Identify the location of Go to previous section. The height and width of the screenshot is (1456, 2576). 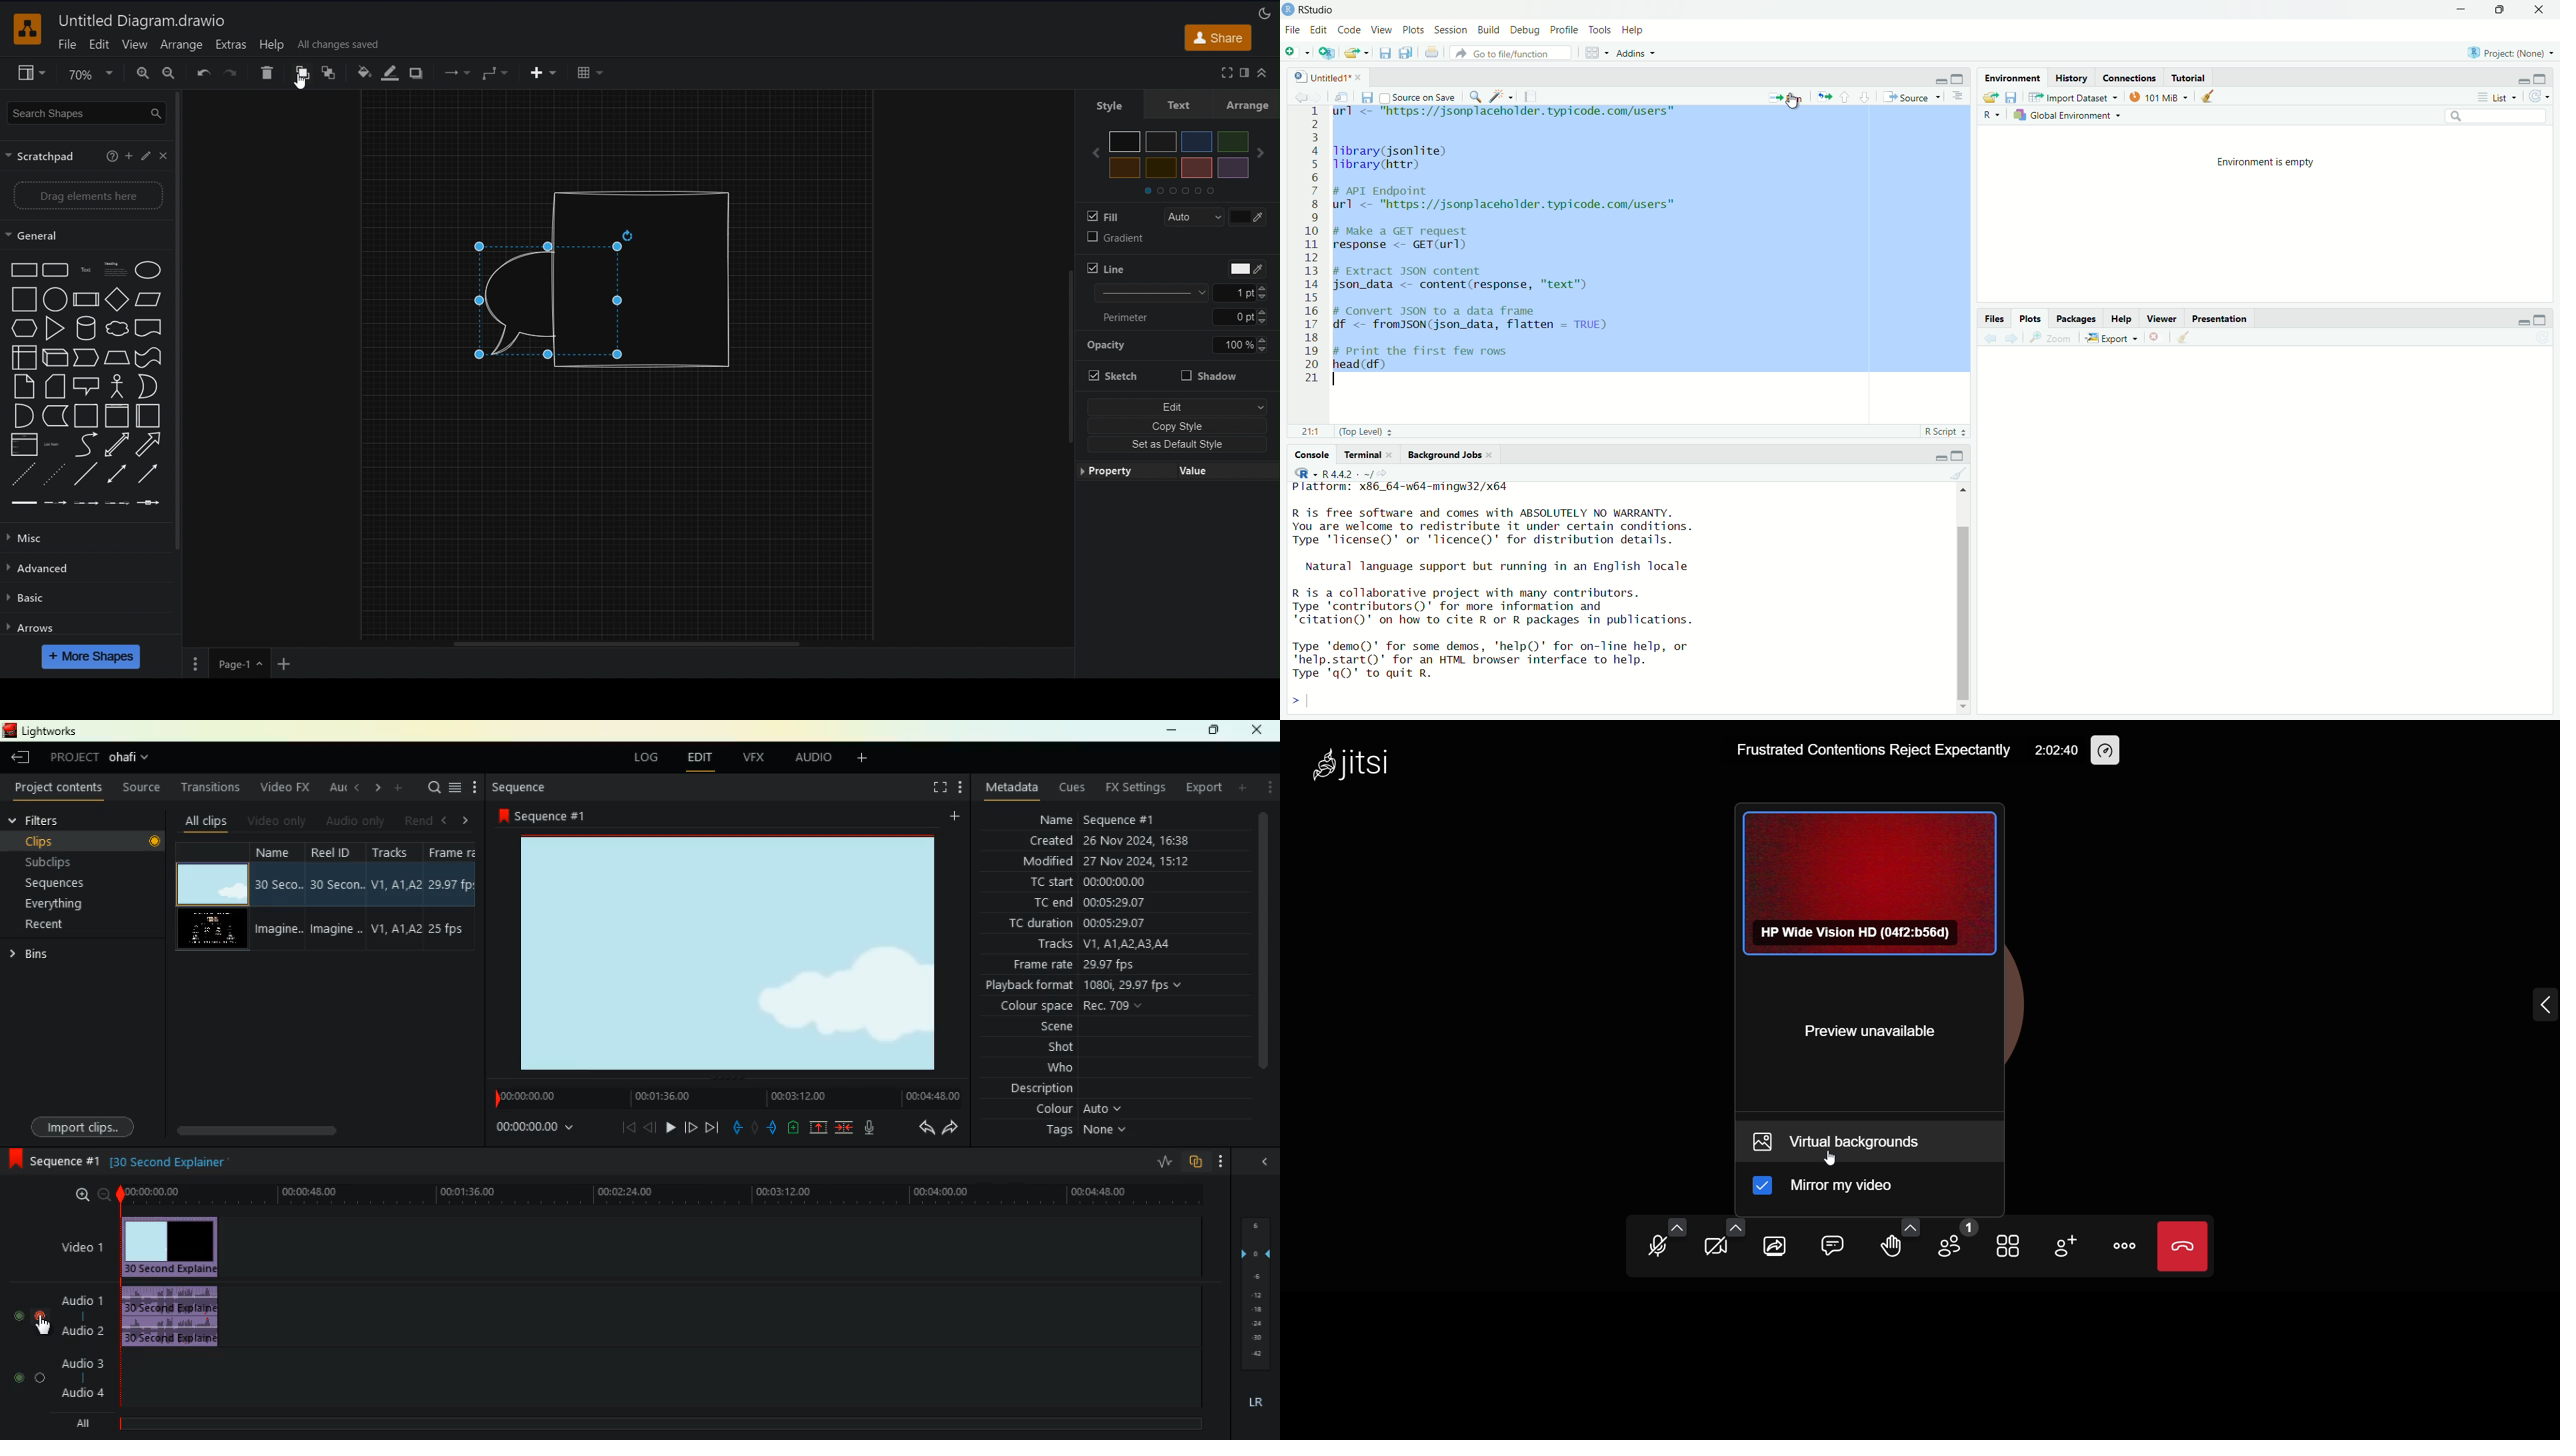
(1844, 98).